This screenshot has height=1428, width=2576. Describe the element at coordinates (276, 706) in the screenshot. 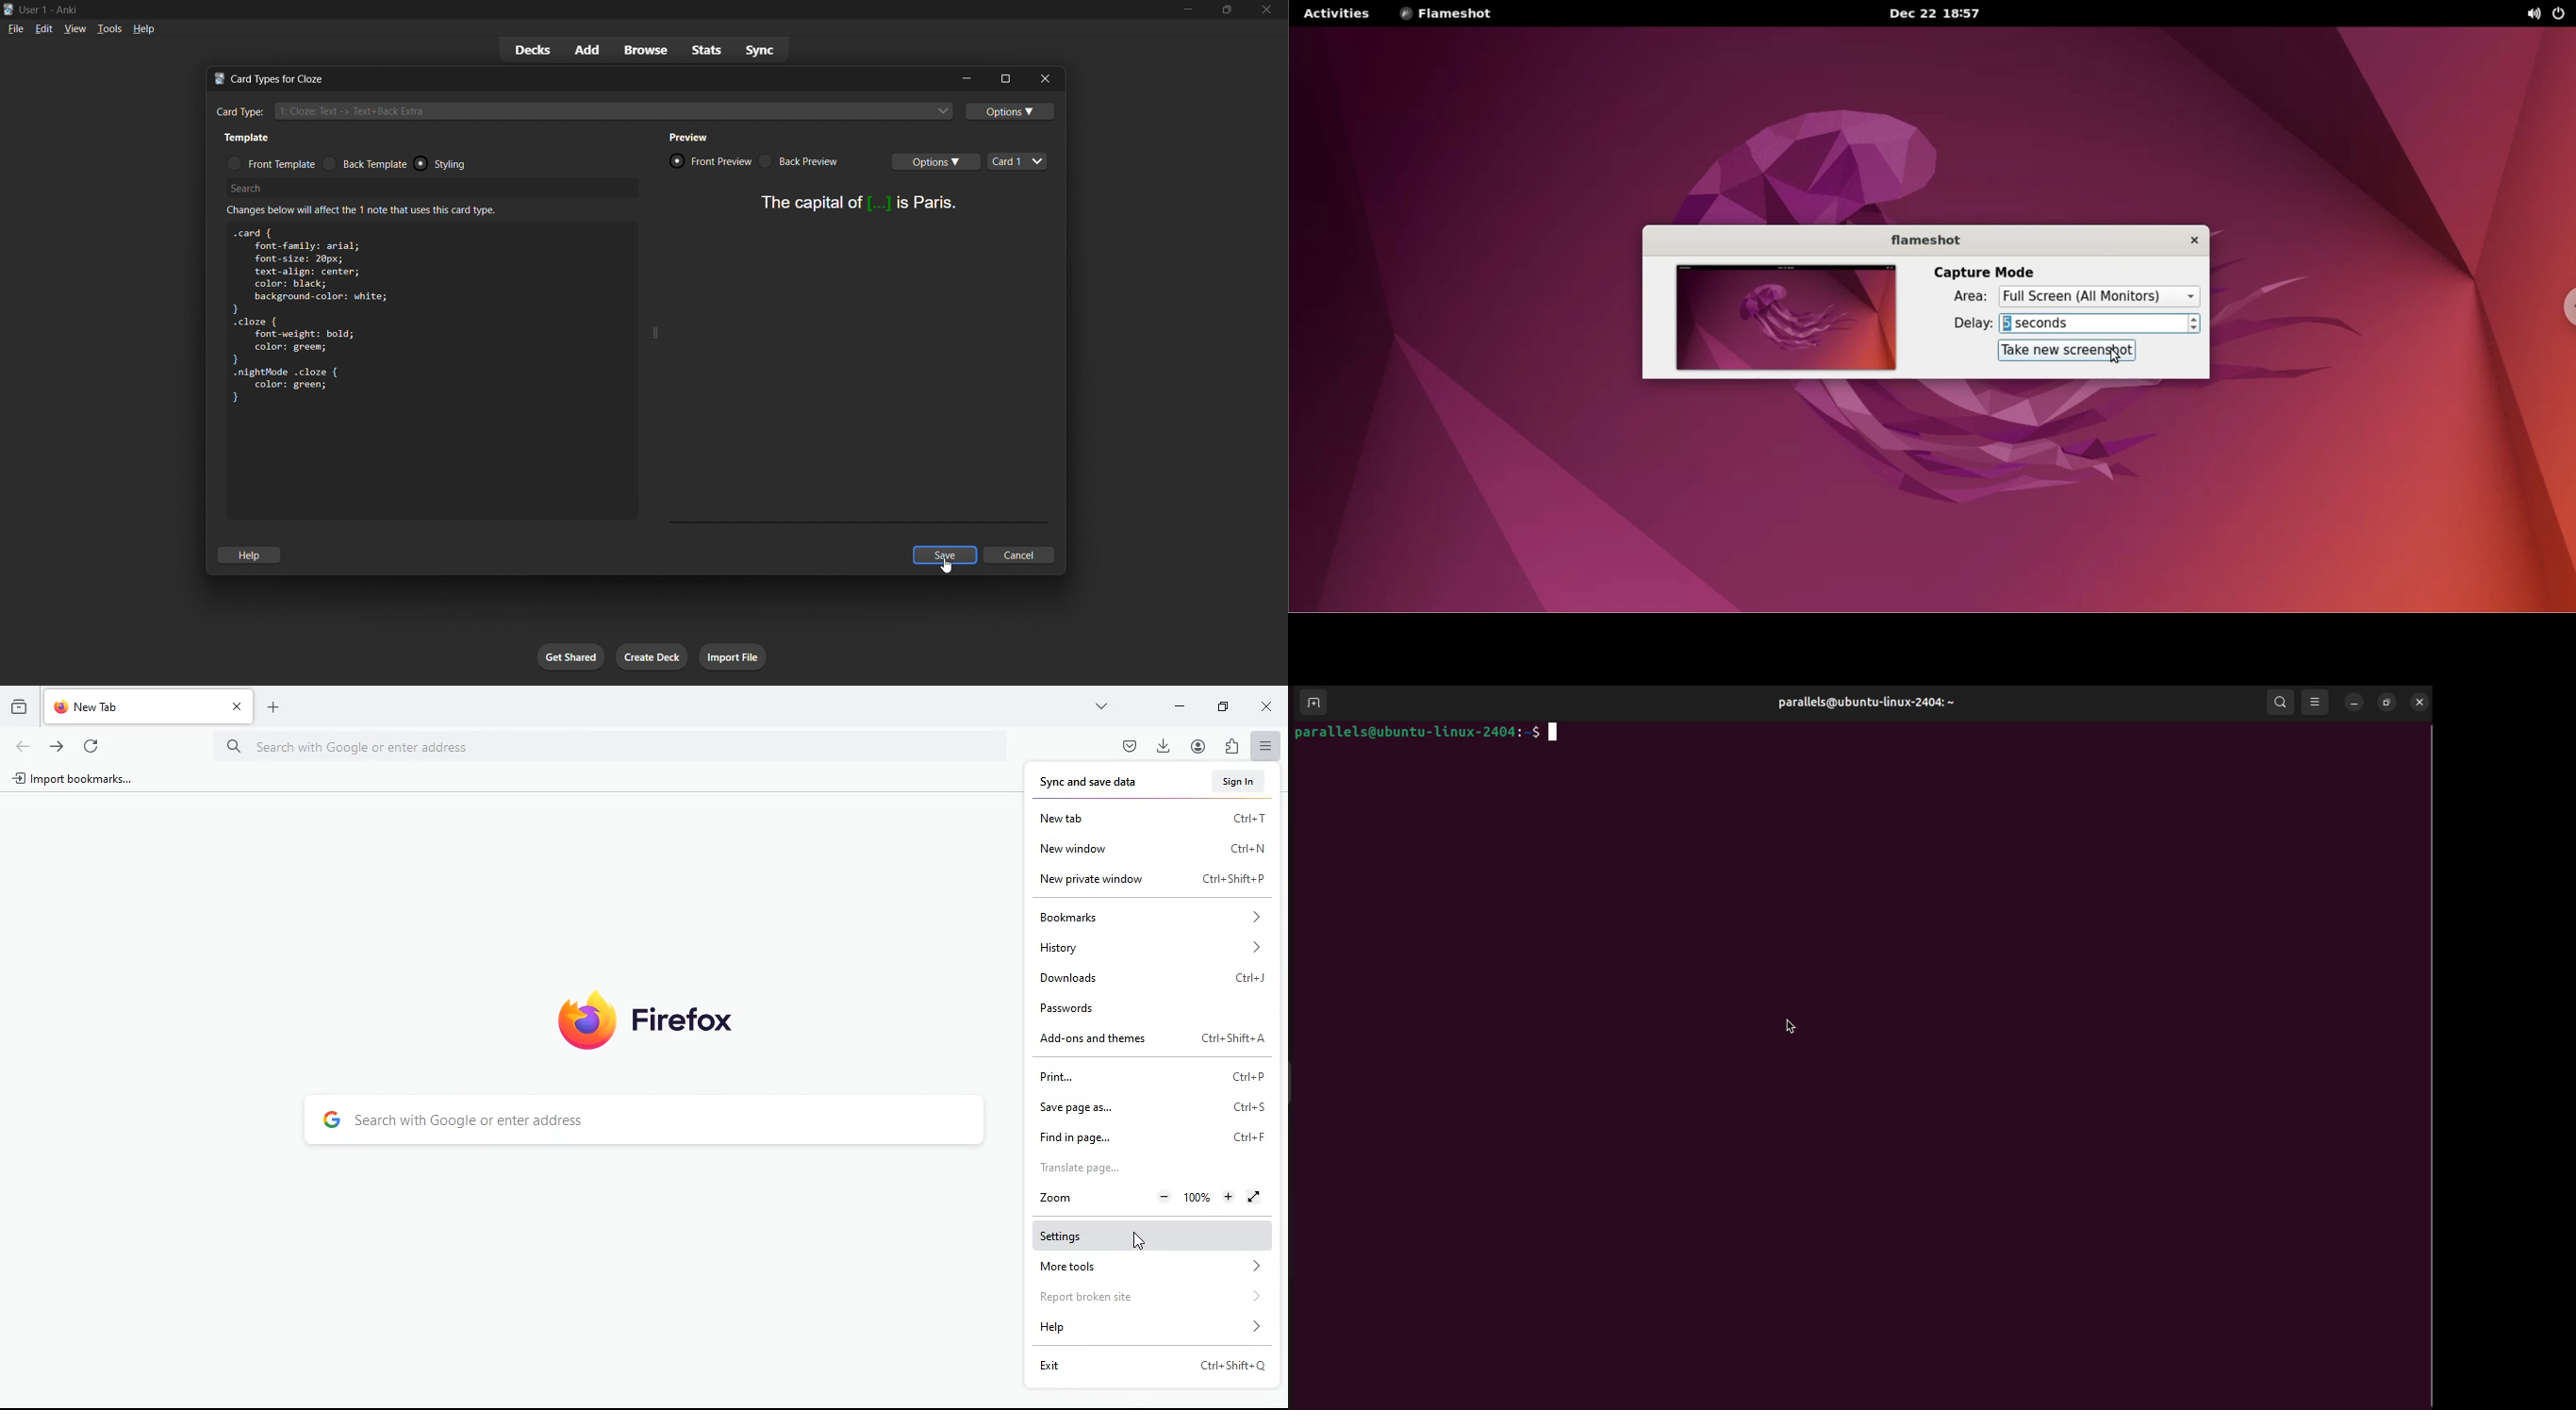

I see `add tab` at that location.